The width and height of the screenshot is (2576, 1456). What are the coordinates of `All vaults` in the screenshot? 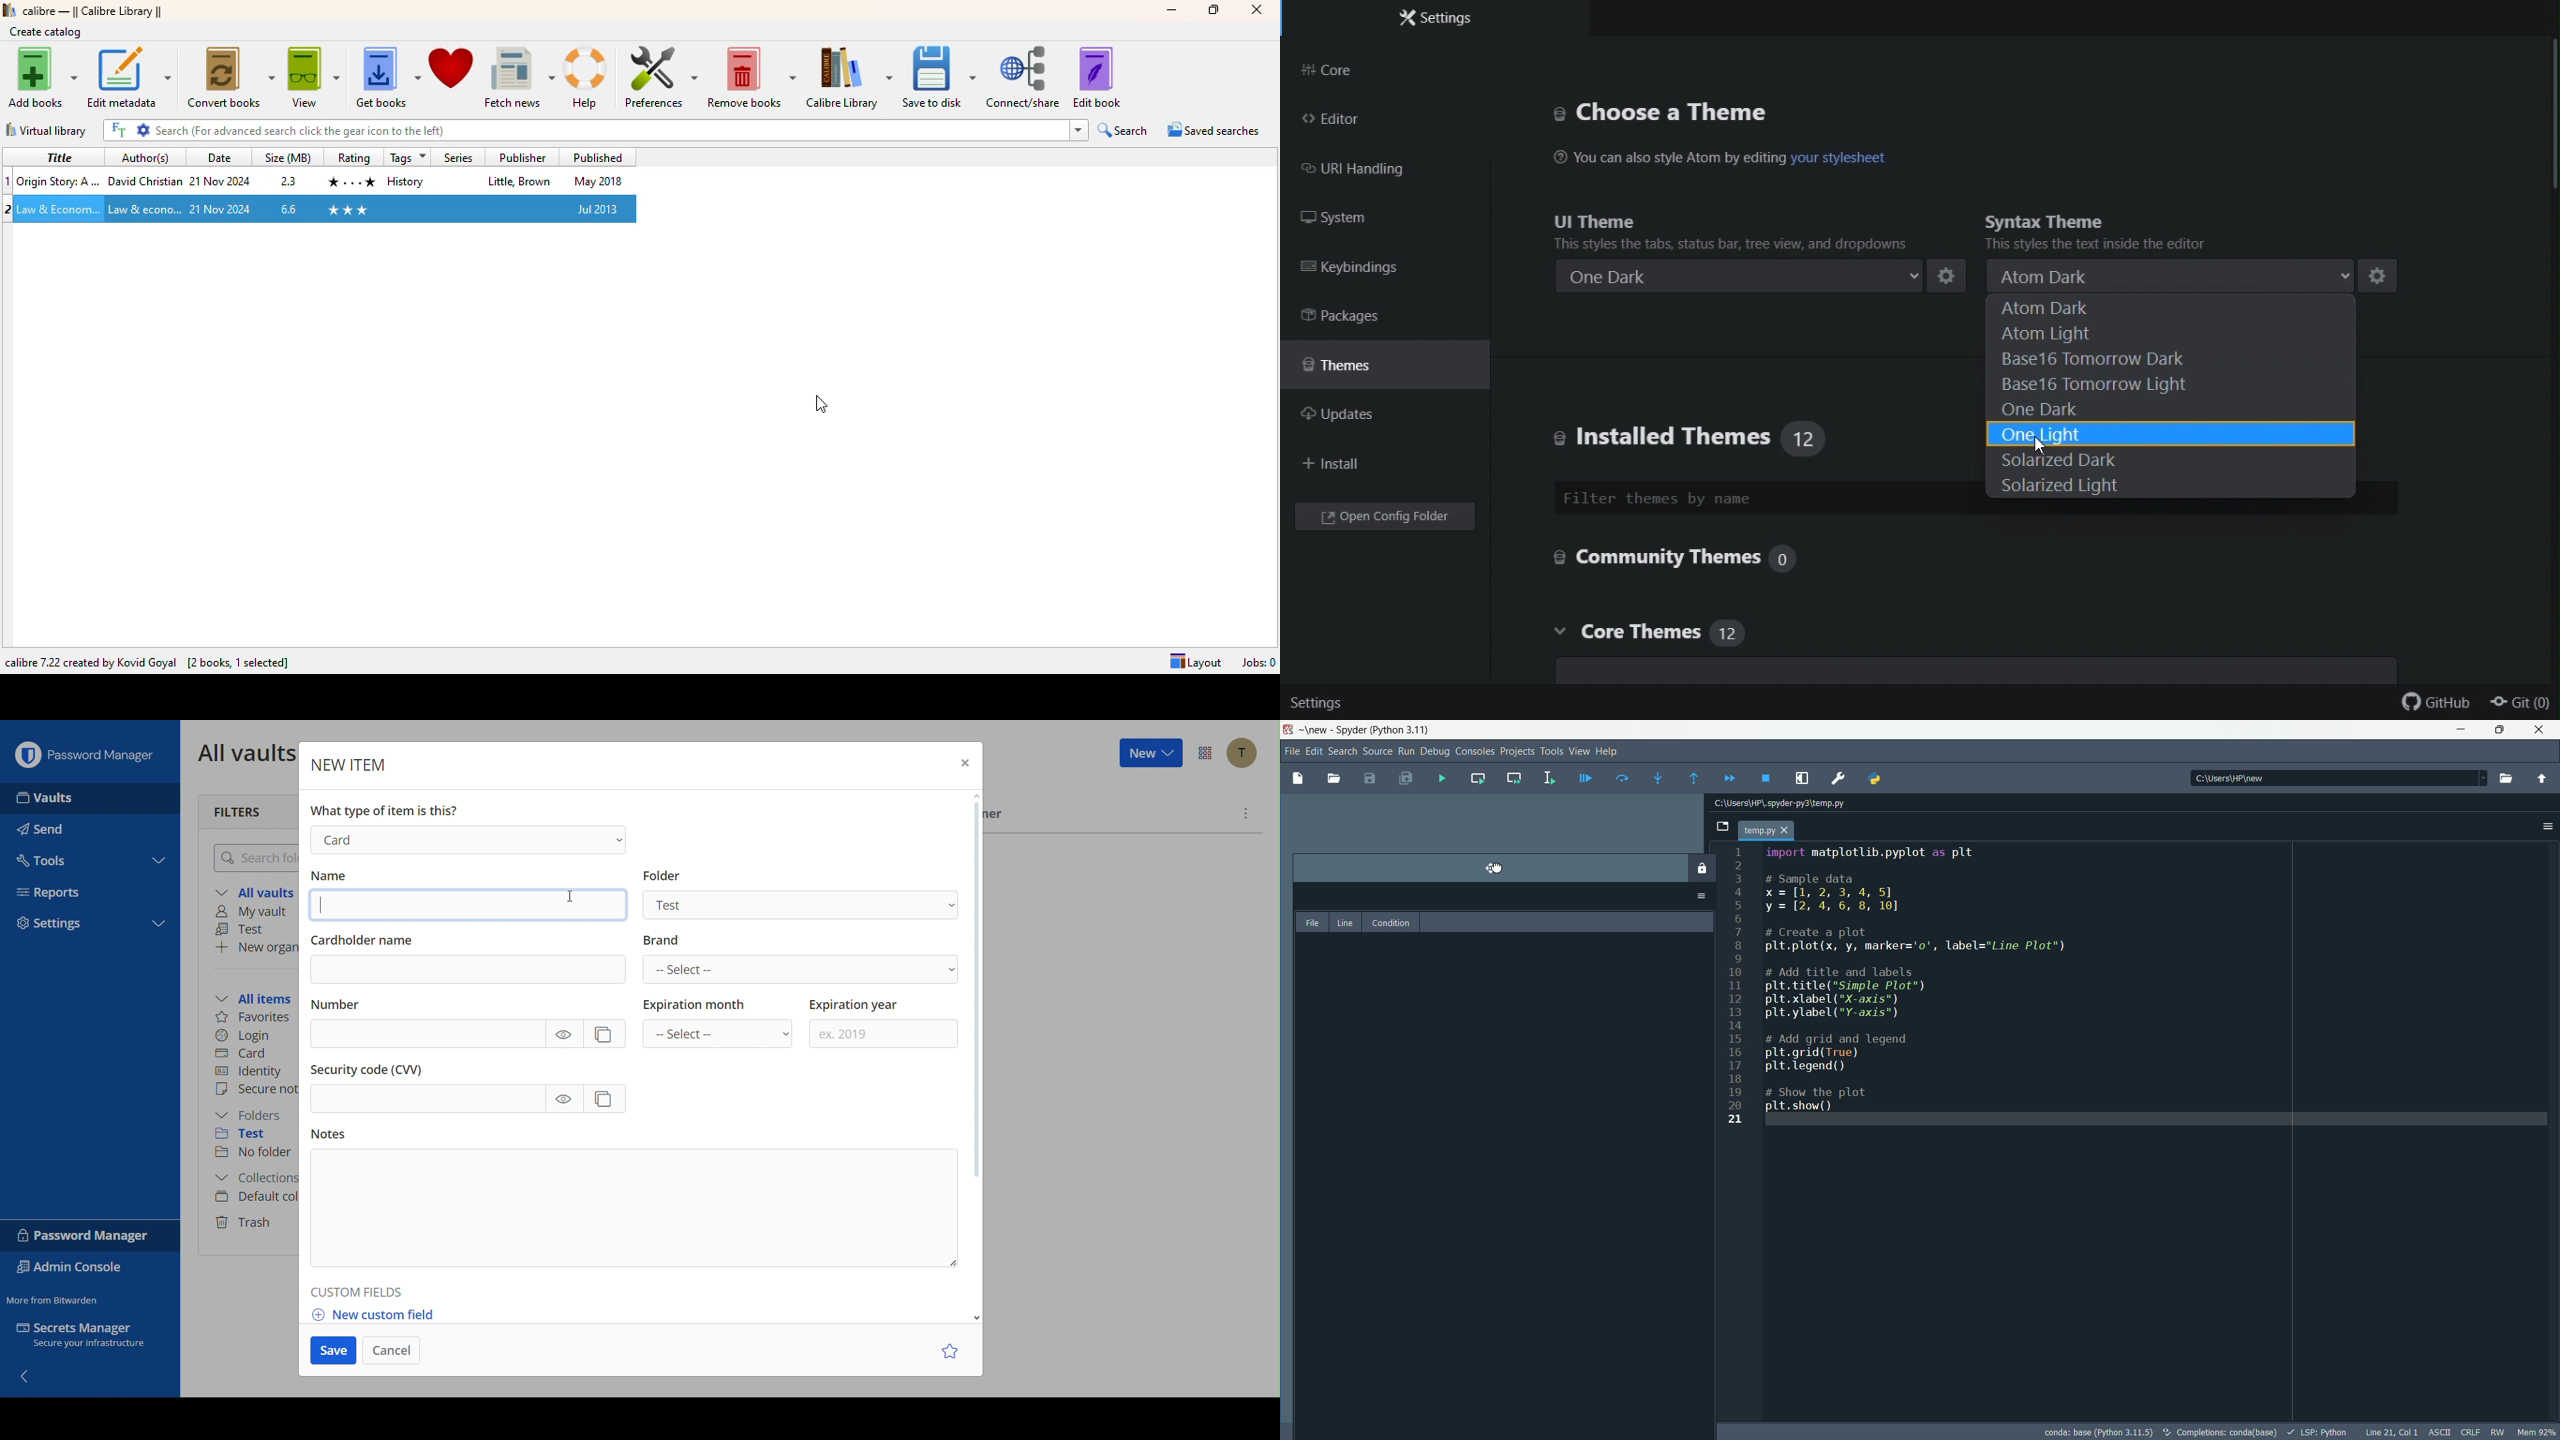 It's located at (243, 752).